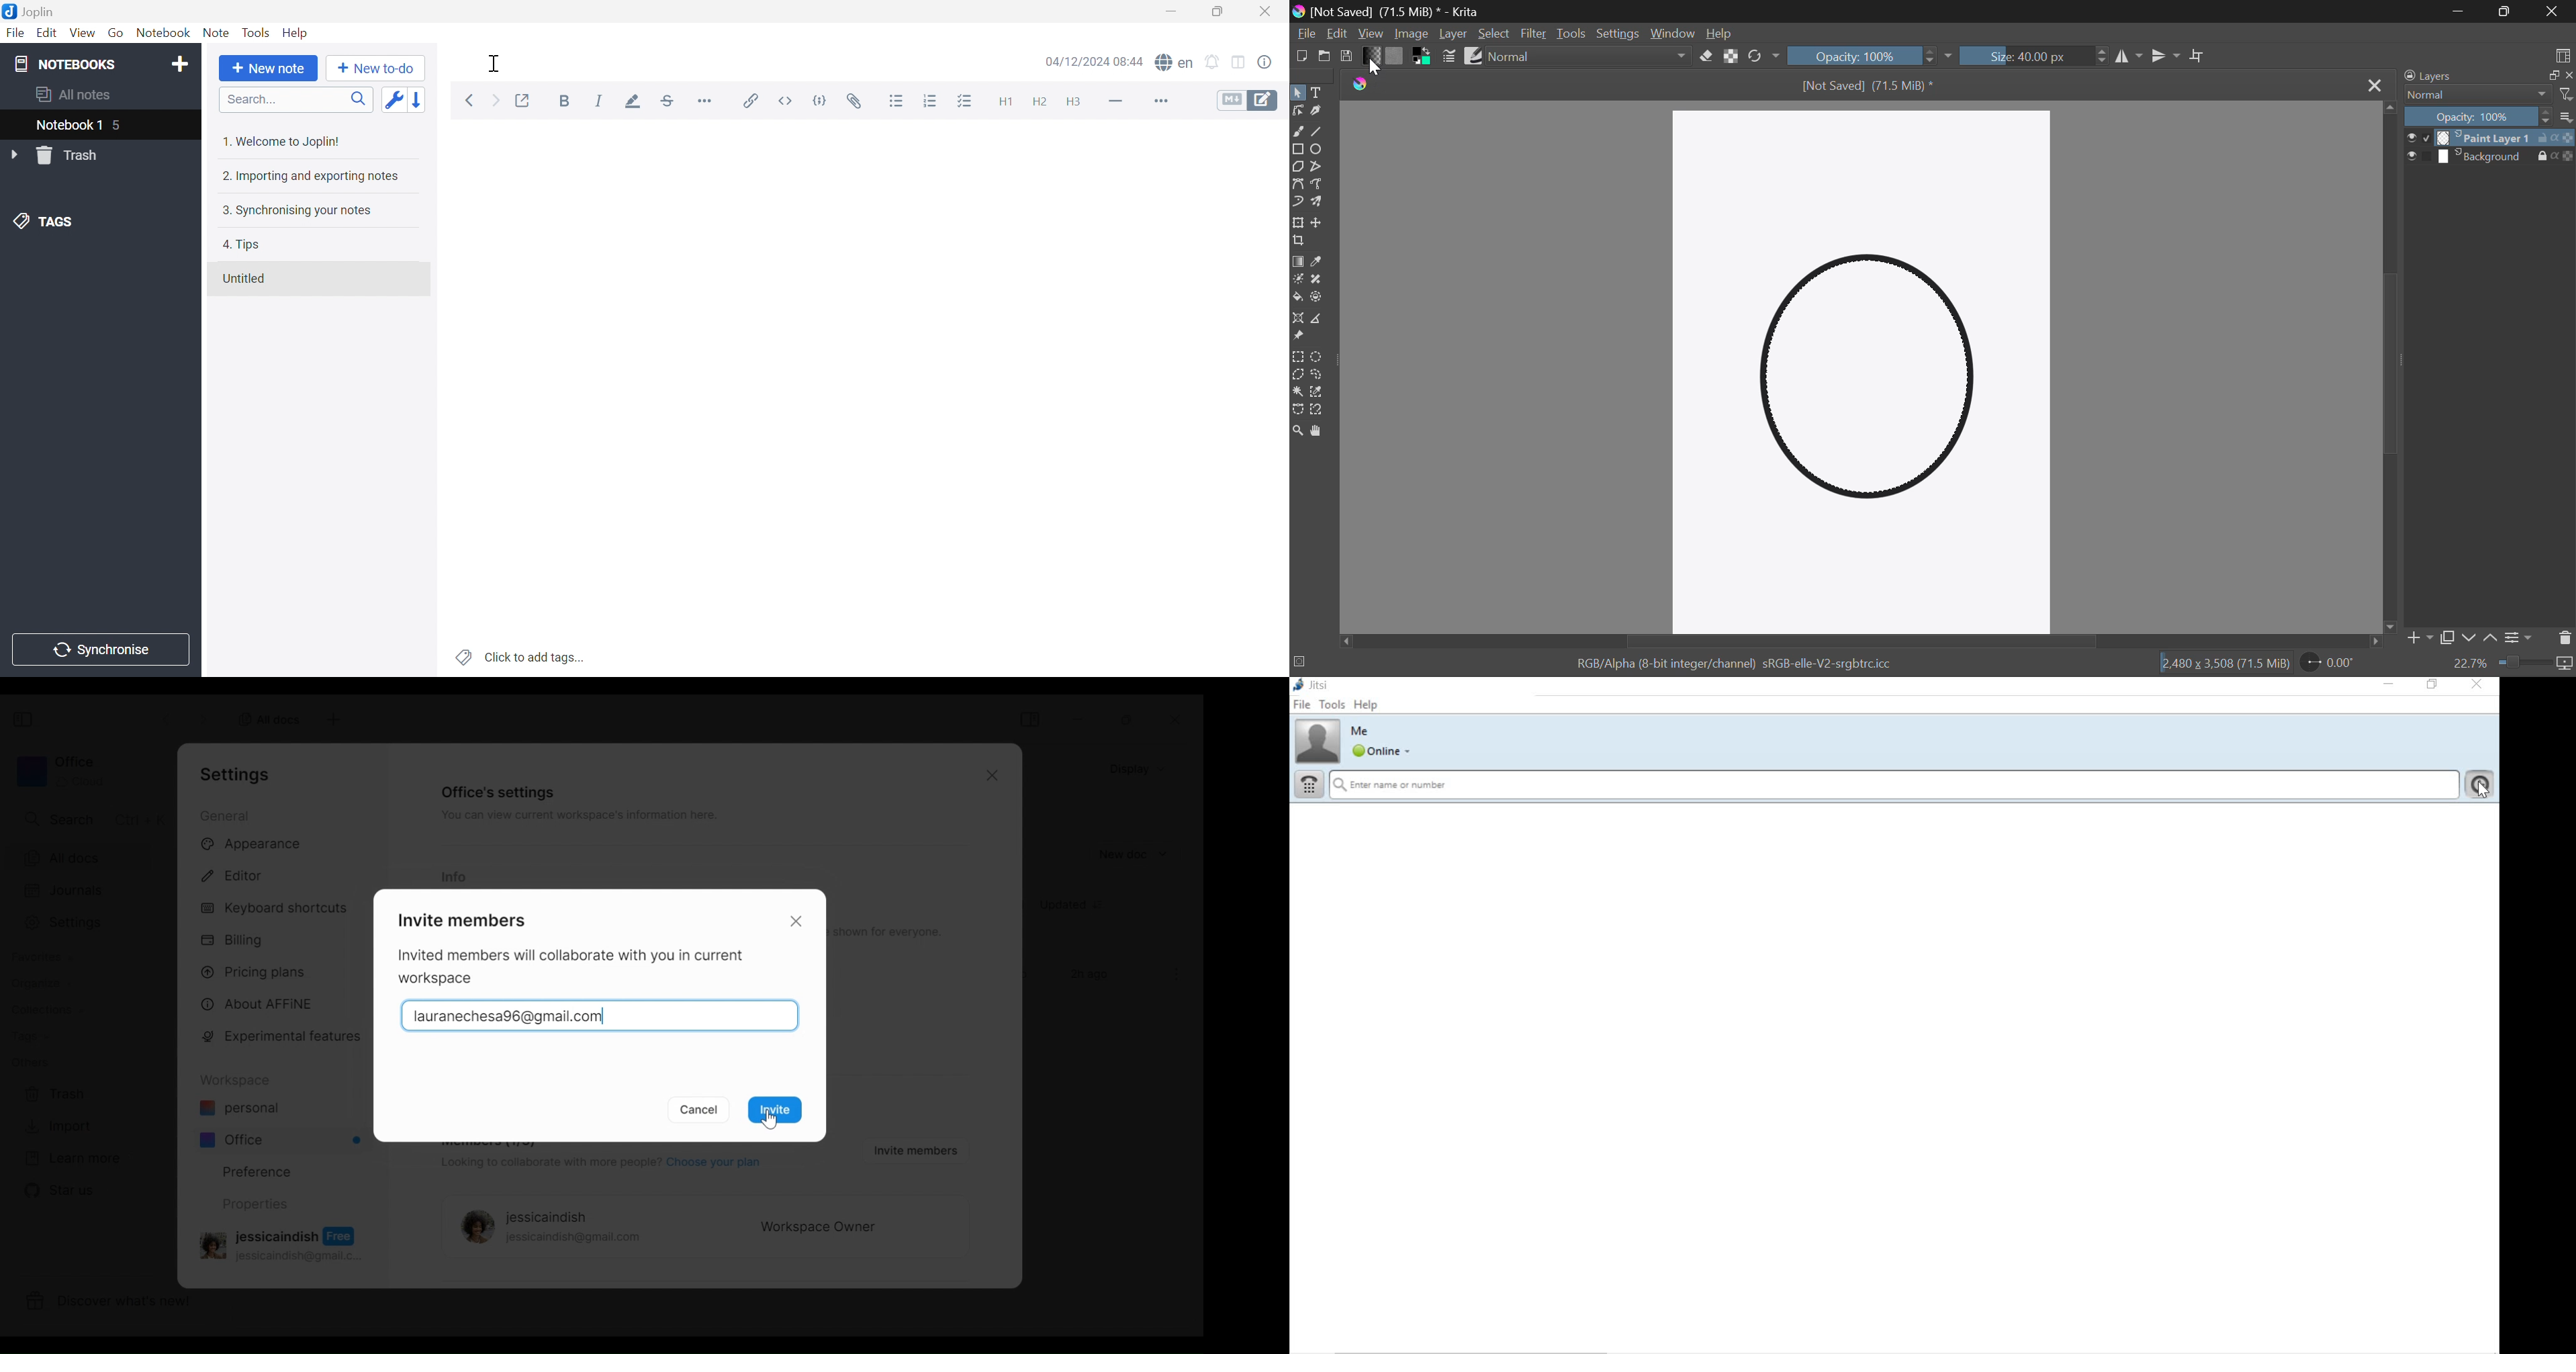  What do you see at coordinates (57, 1190) in the screenshot?
I see `Star us` at bounding box center [57, 1190].